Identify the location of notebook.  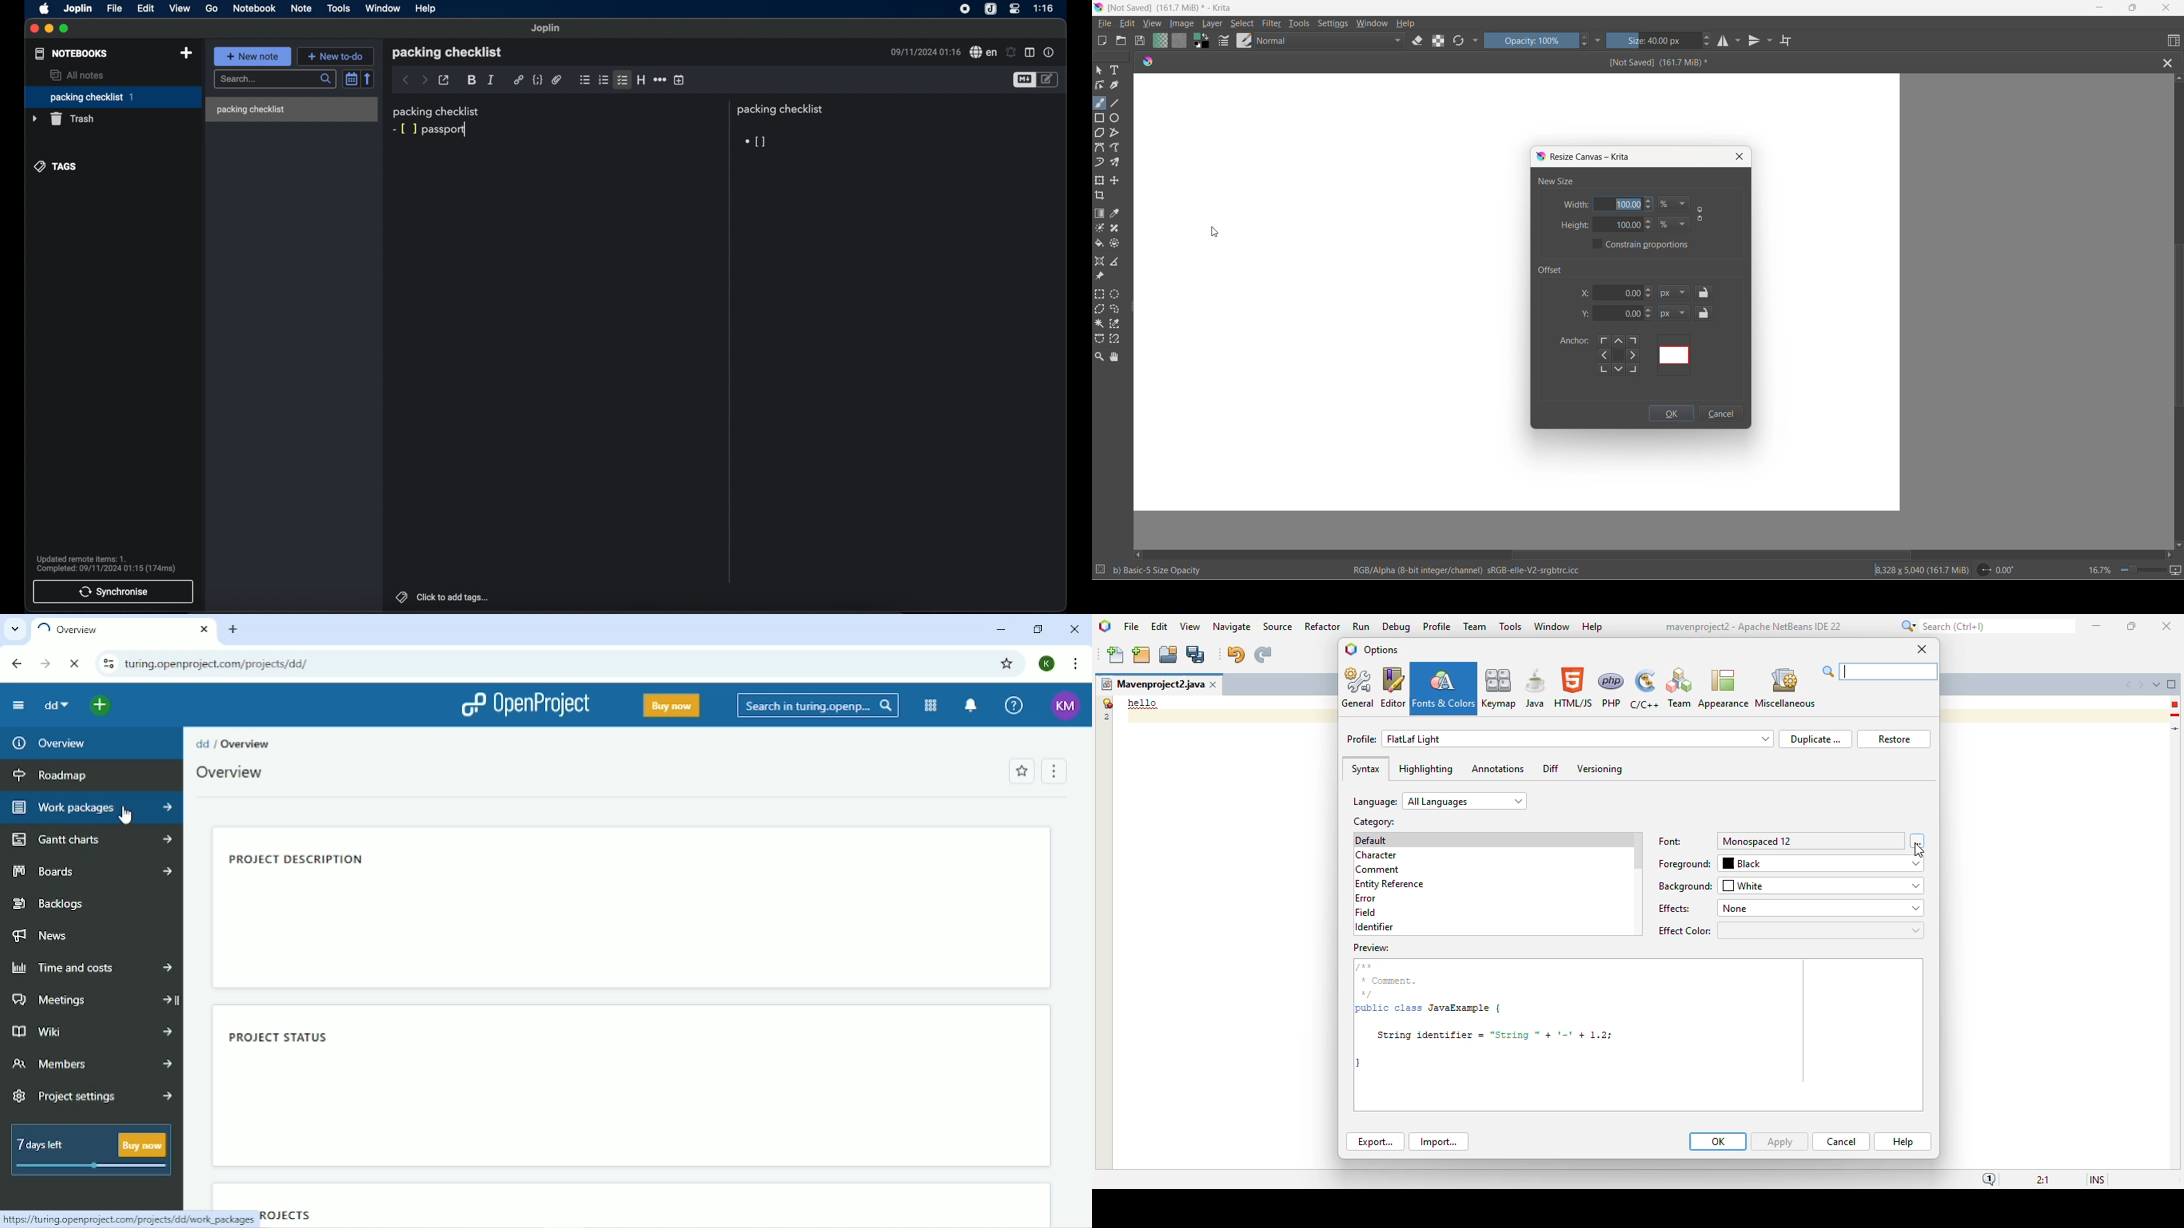
(254, 9).